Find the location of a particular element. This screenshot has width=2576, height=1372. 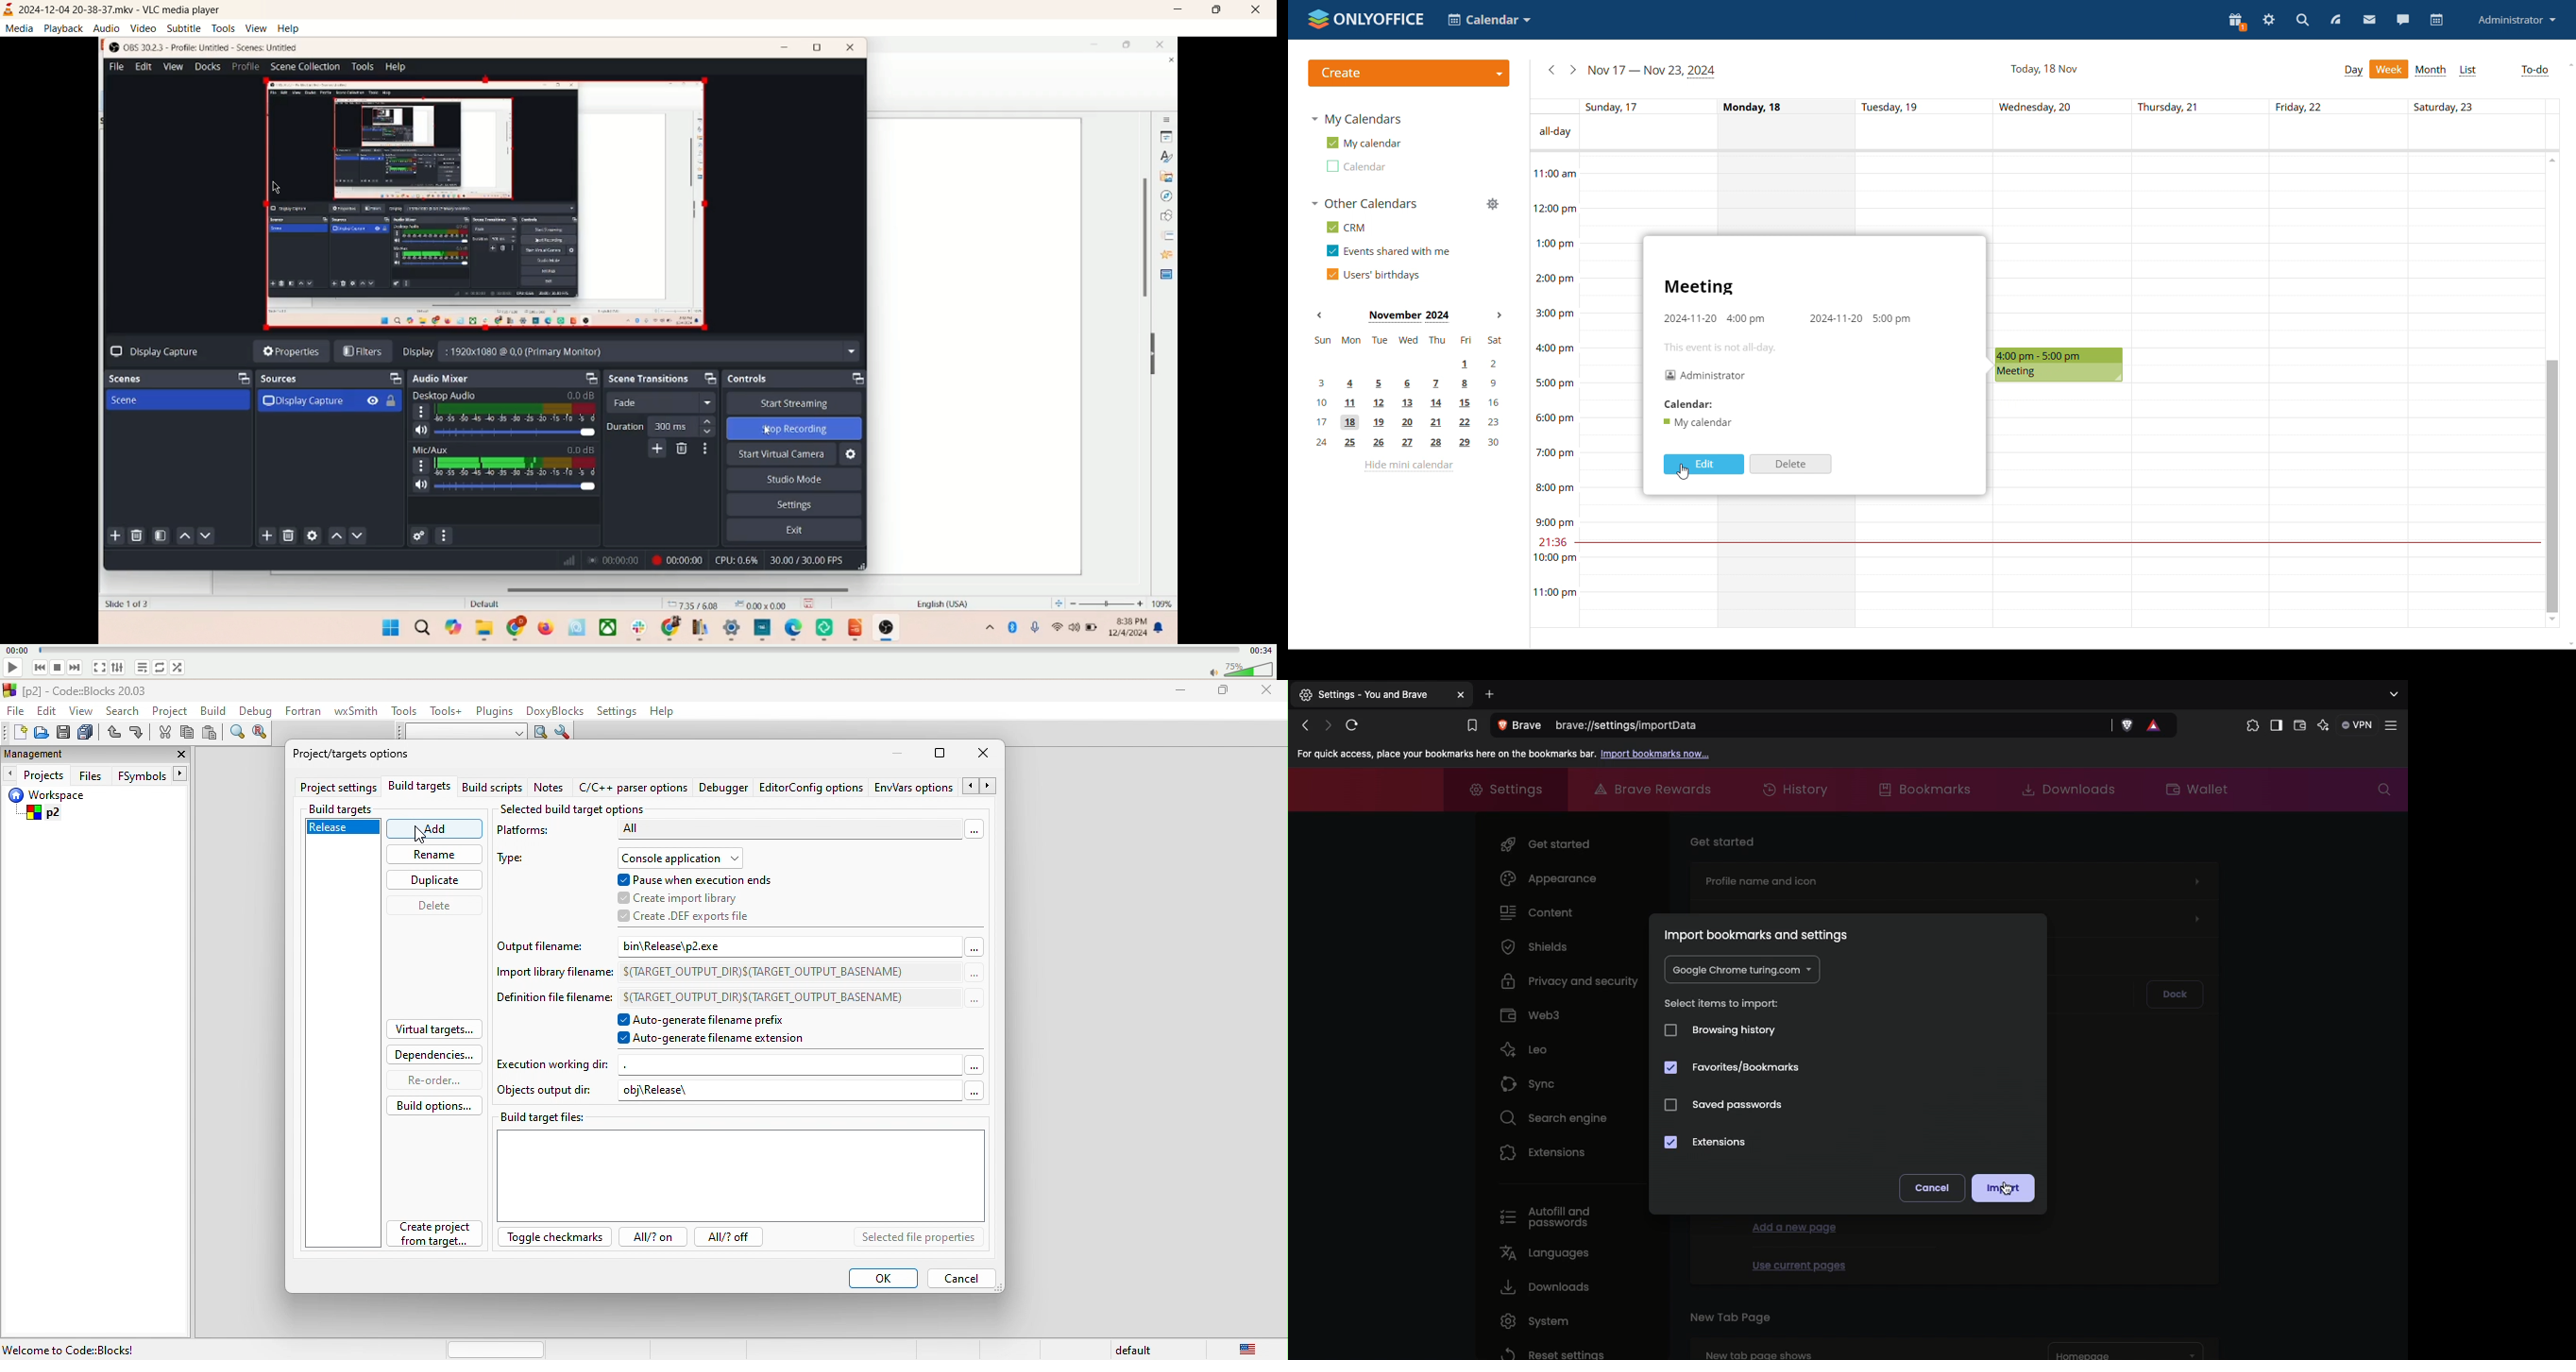

System is located at coordinates (1531, 1321).